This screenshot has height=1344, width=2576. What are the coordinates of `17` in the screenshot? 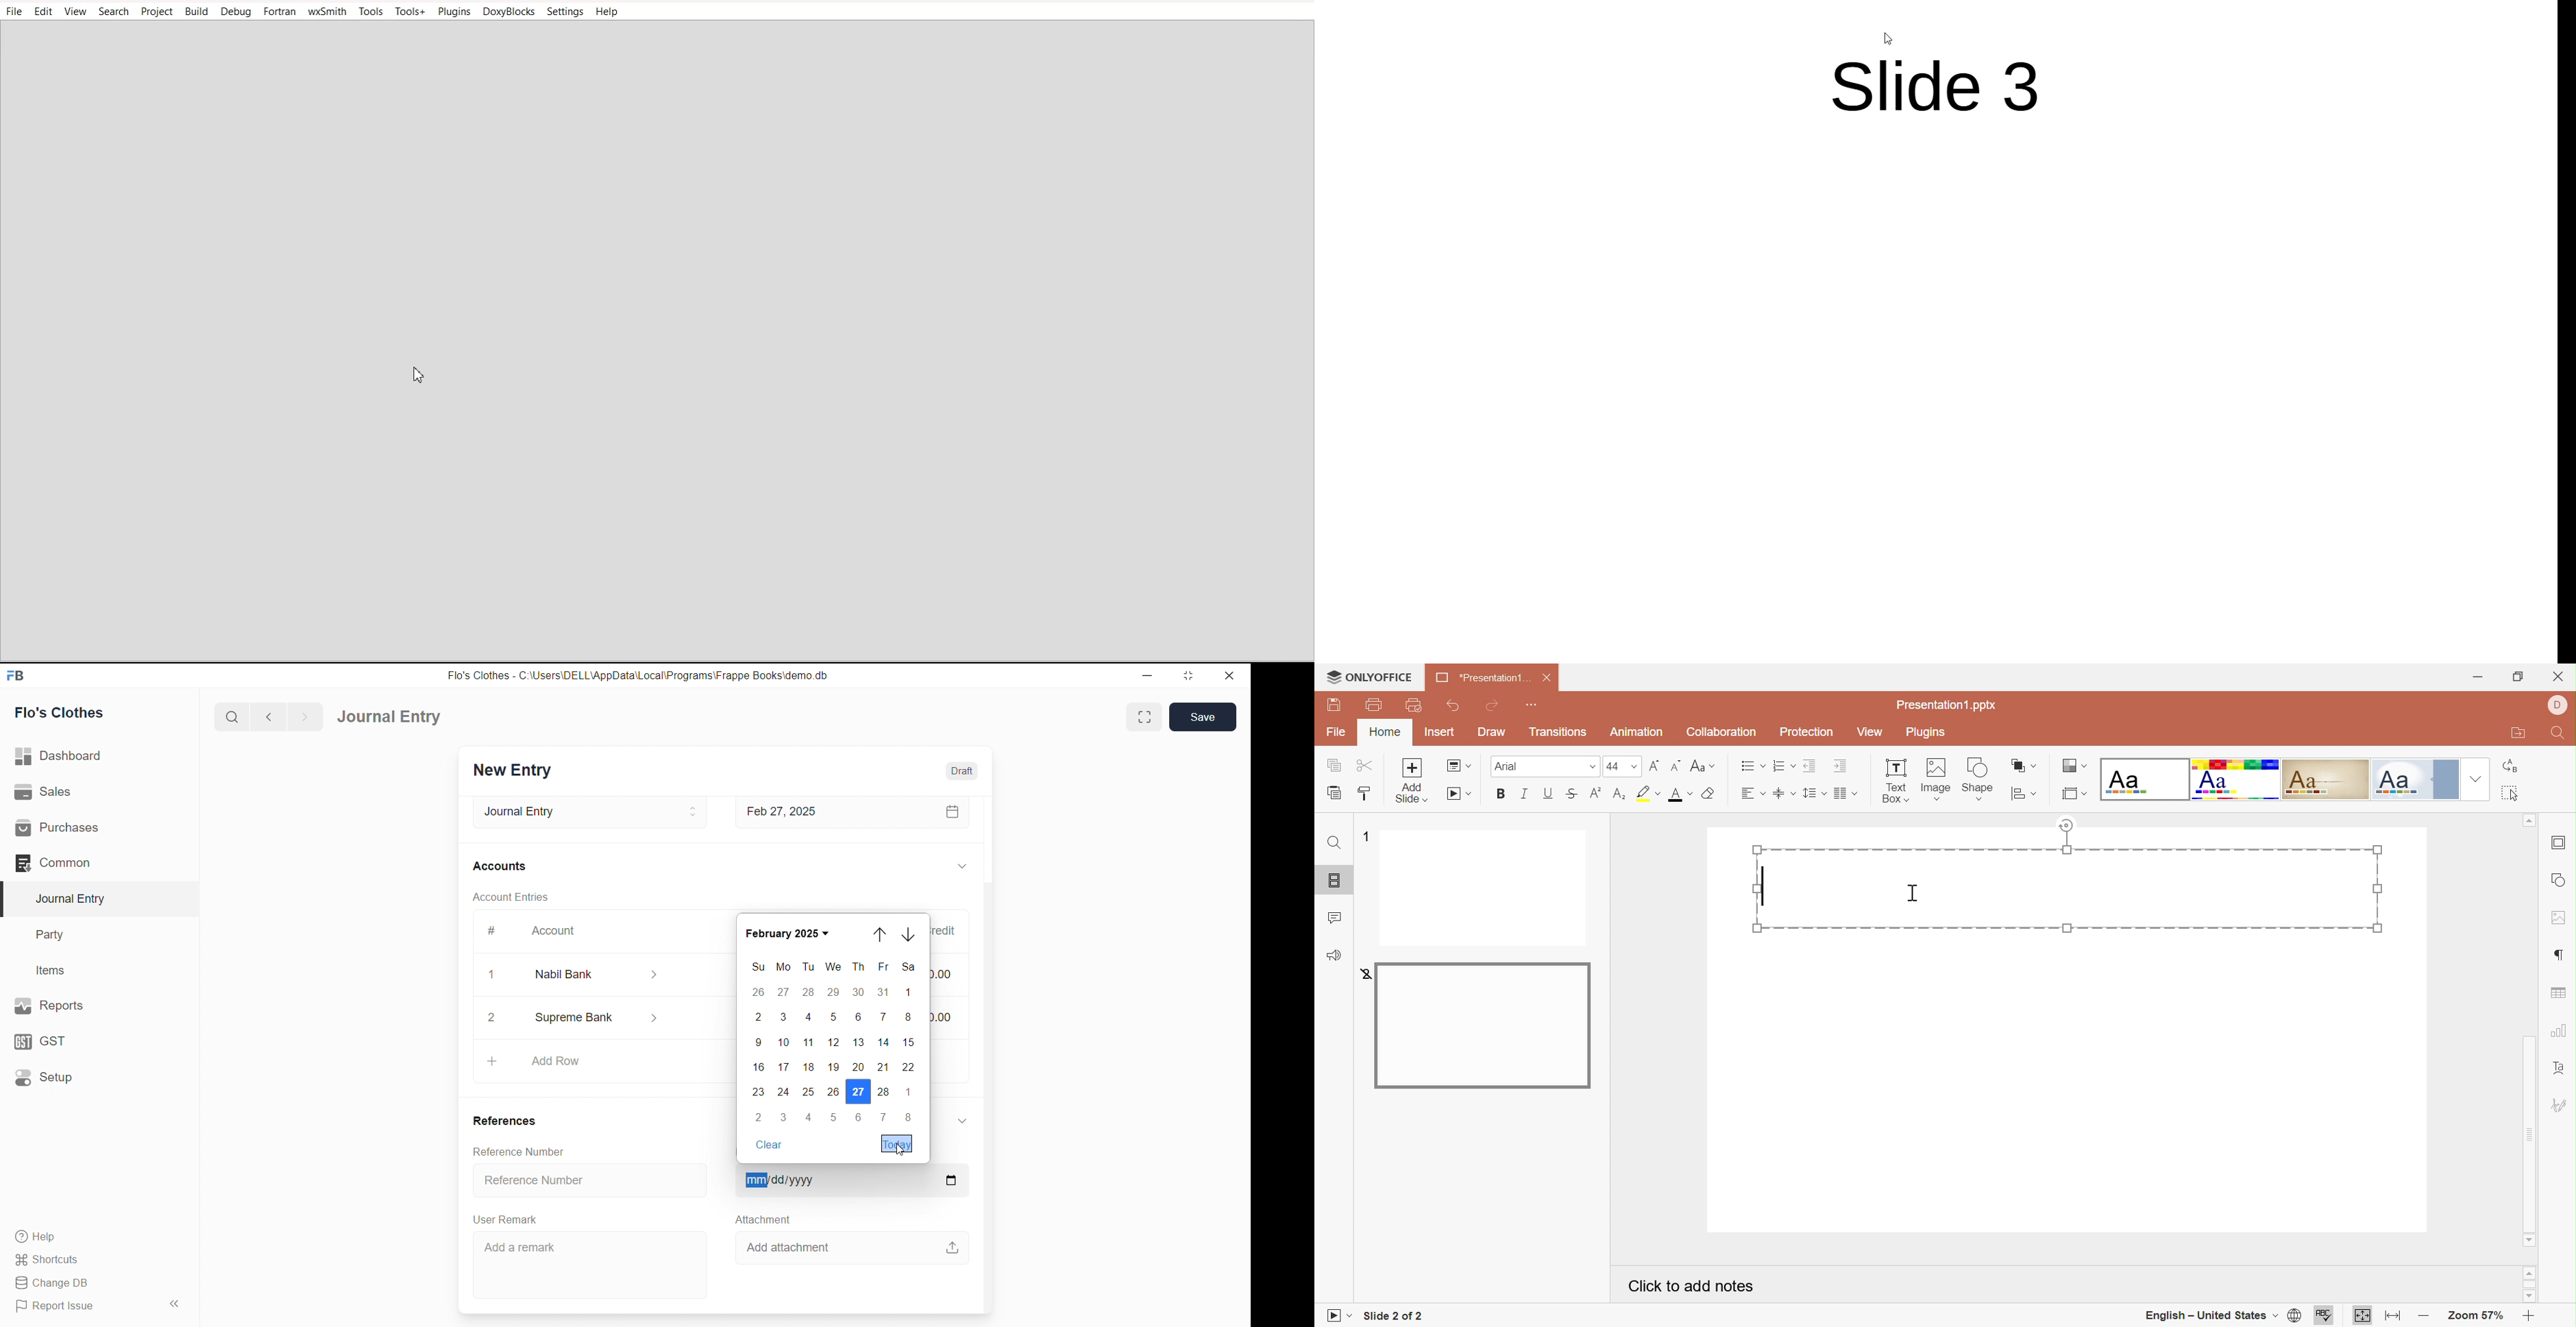 It's located at (783, 1066).